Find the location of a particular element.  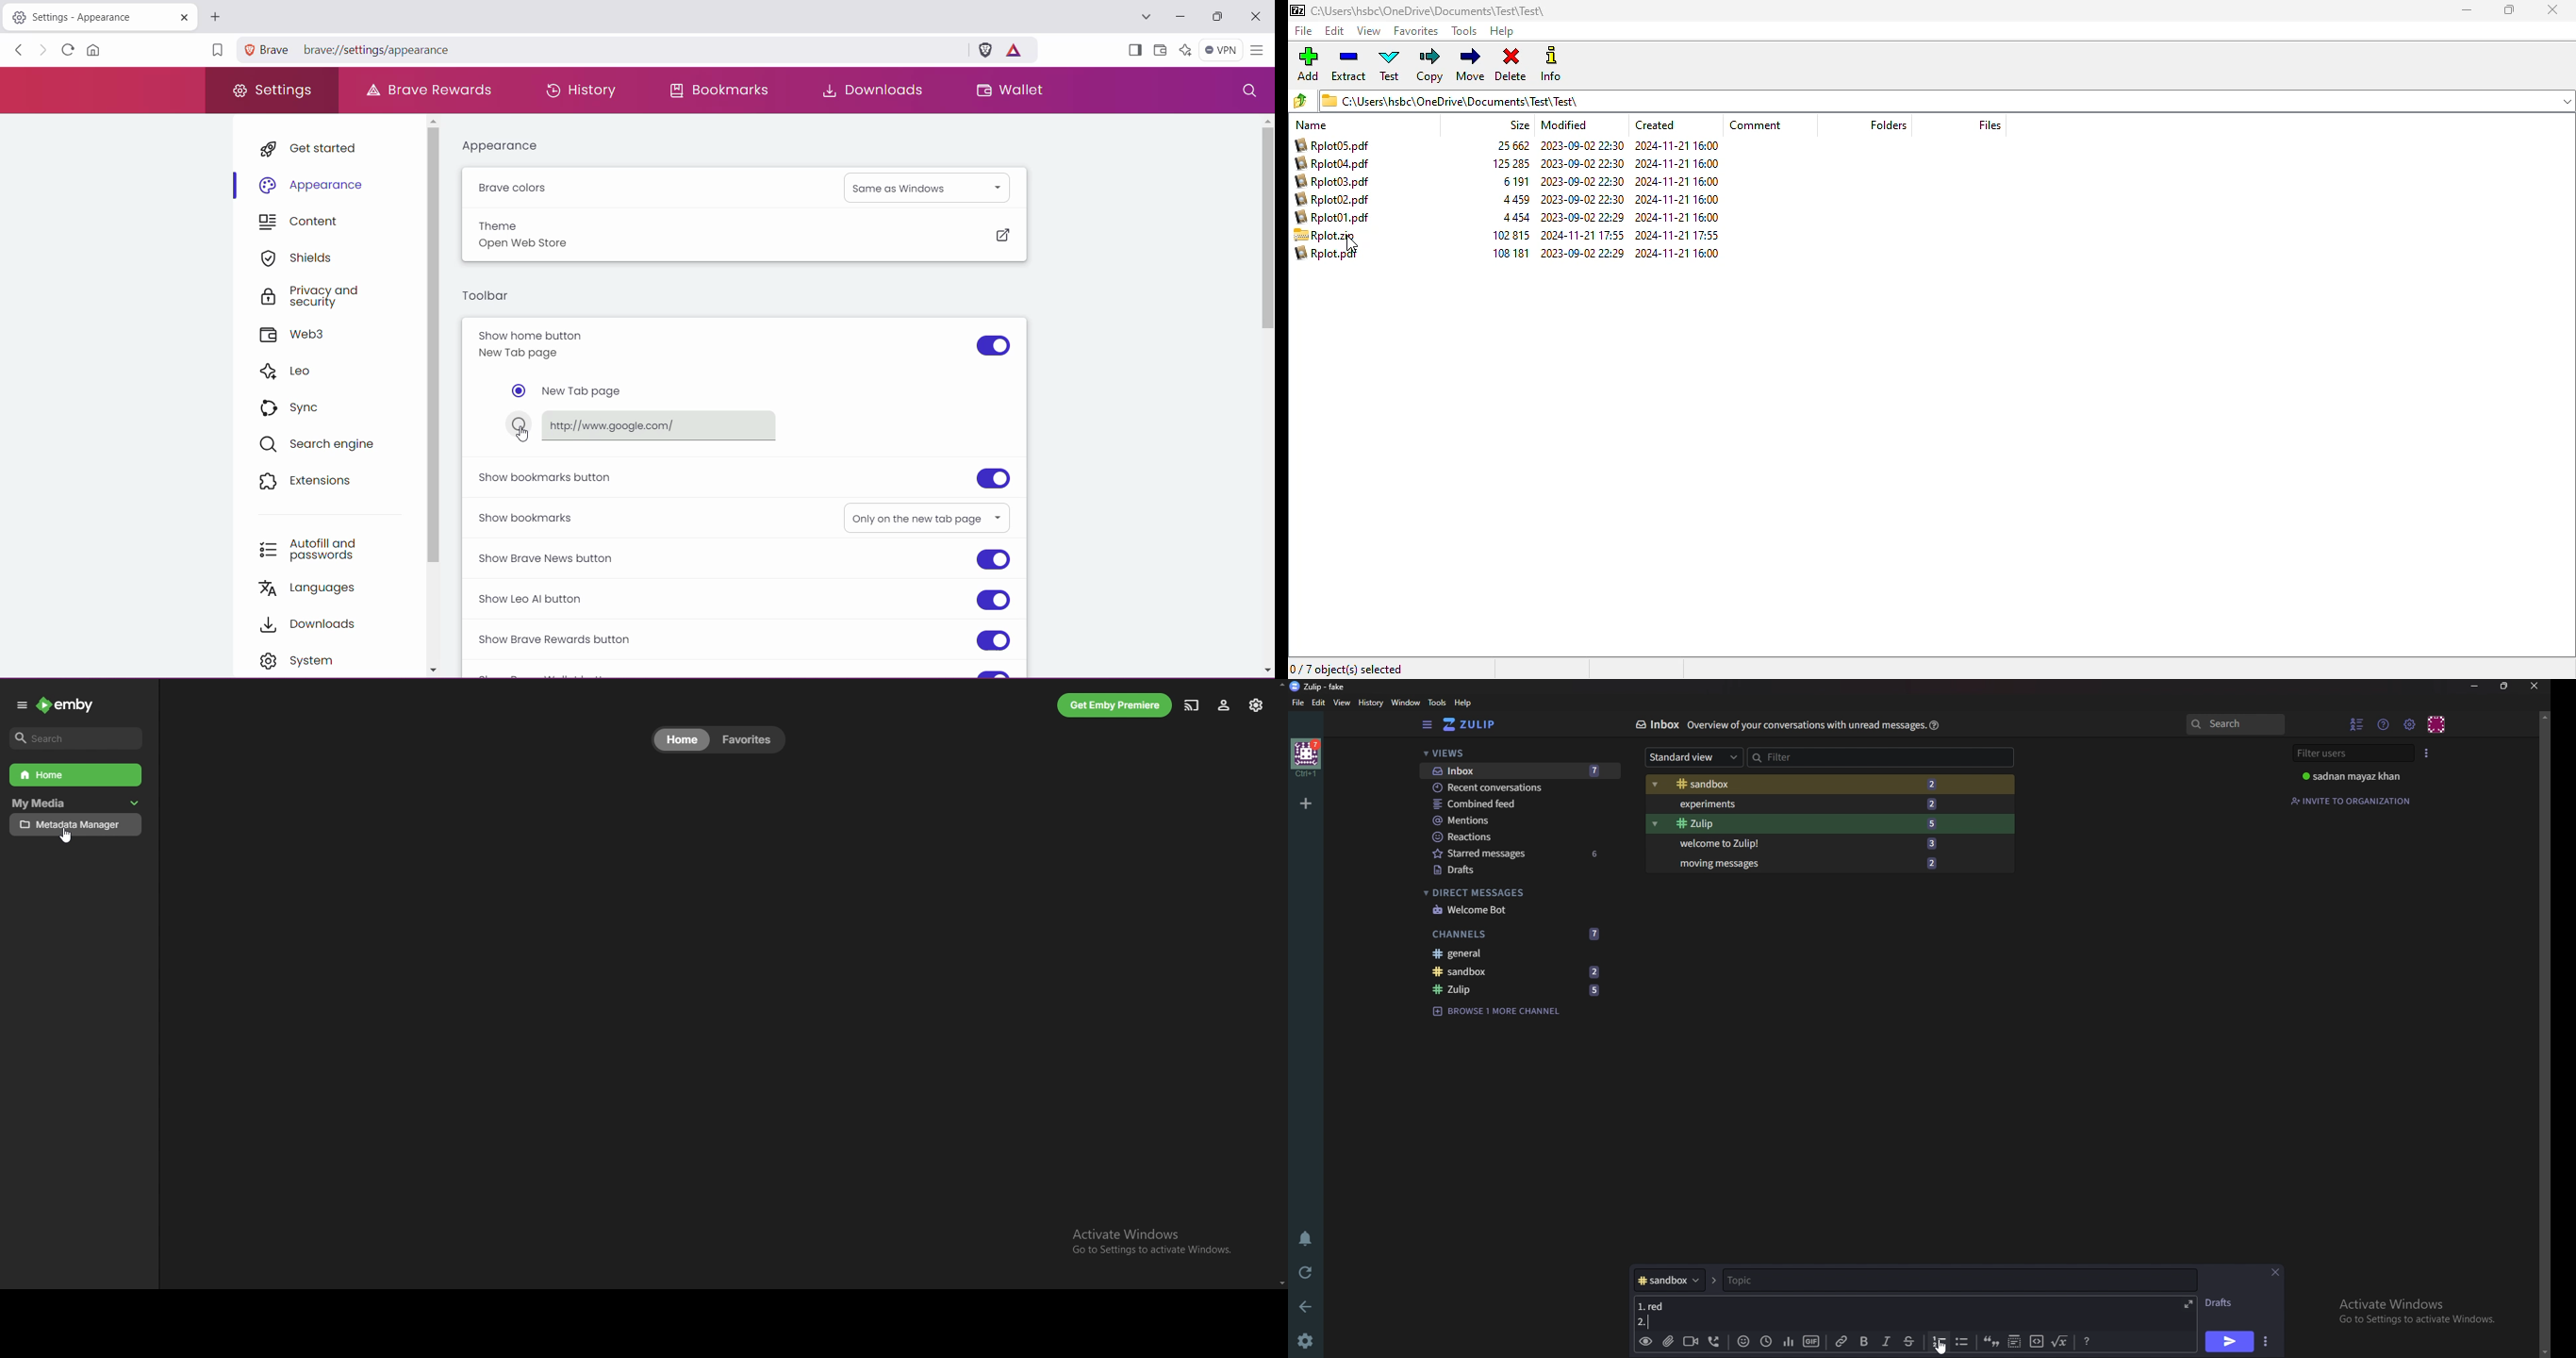

welcome bot is located at coordinates (1515, 909).